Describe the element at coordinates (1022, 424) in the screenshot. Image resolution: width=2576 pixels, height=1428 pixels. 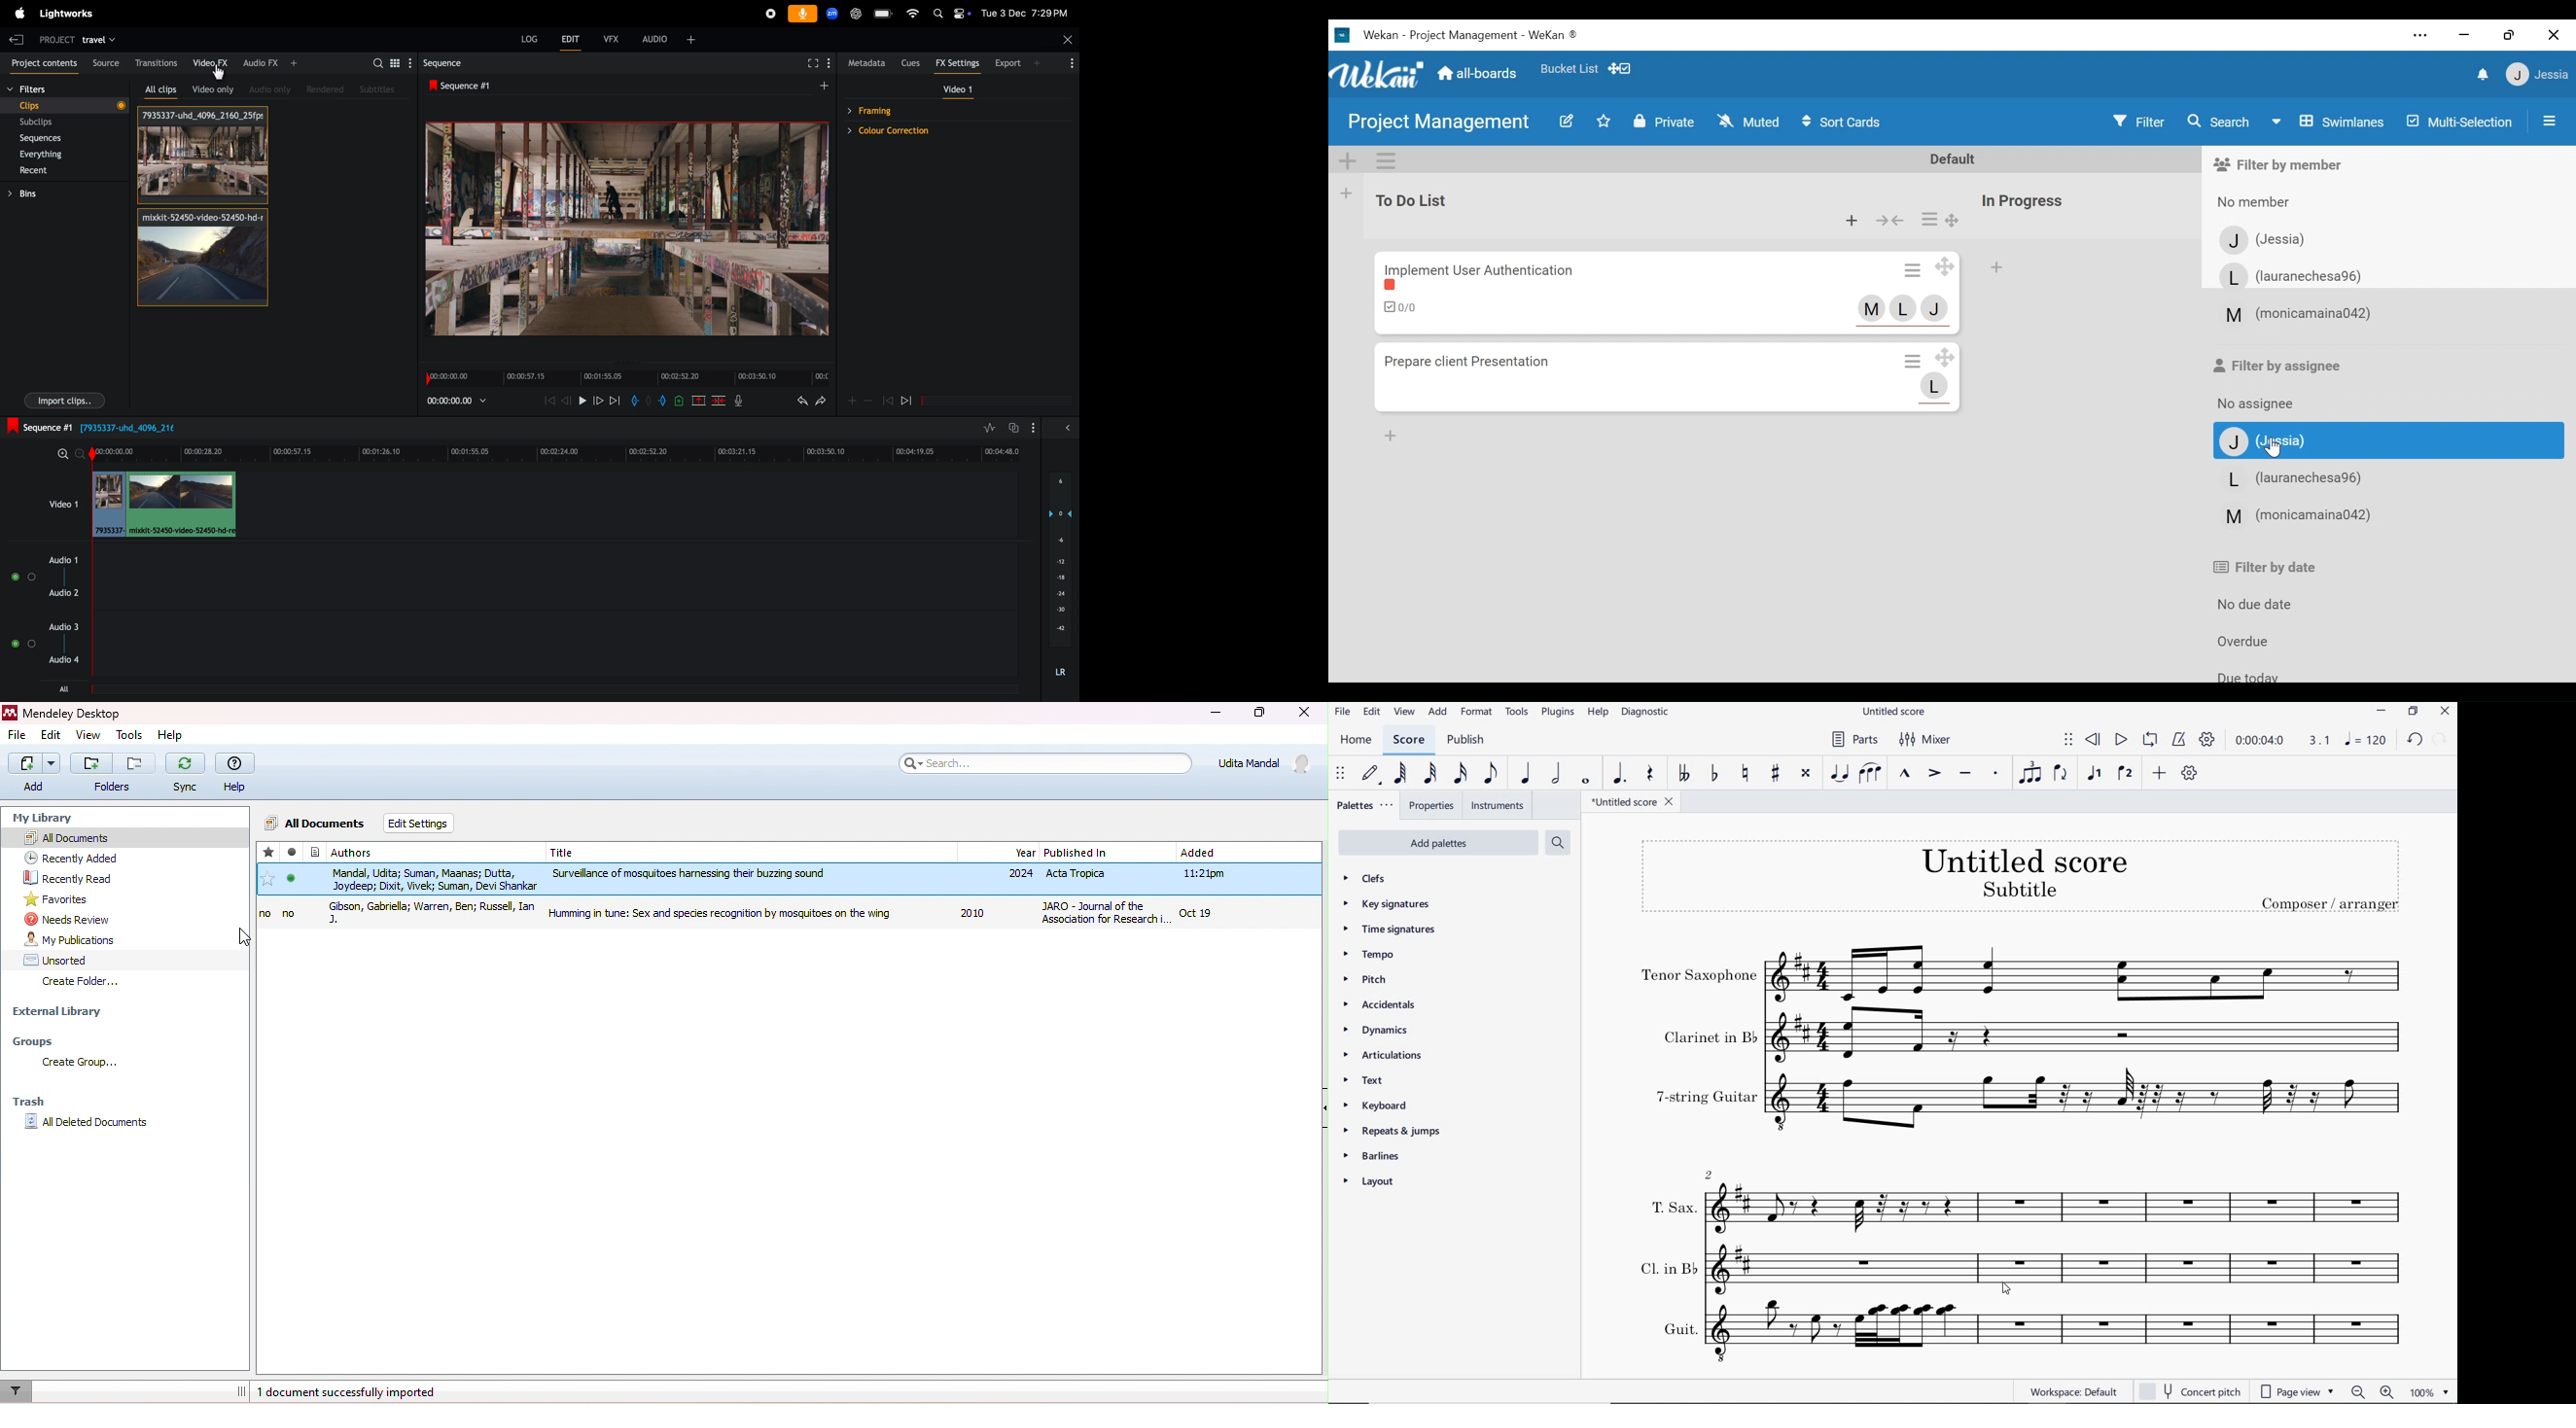
I see `toggle auto track sync` at that location.